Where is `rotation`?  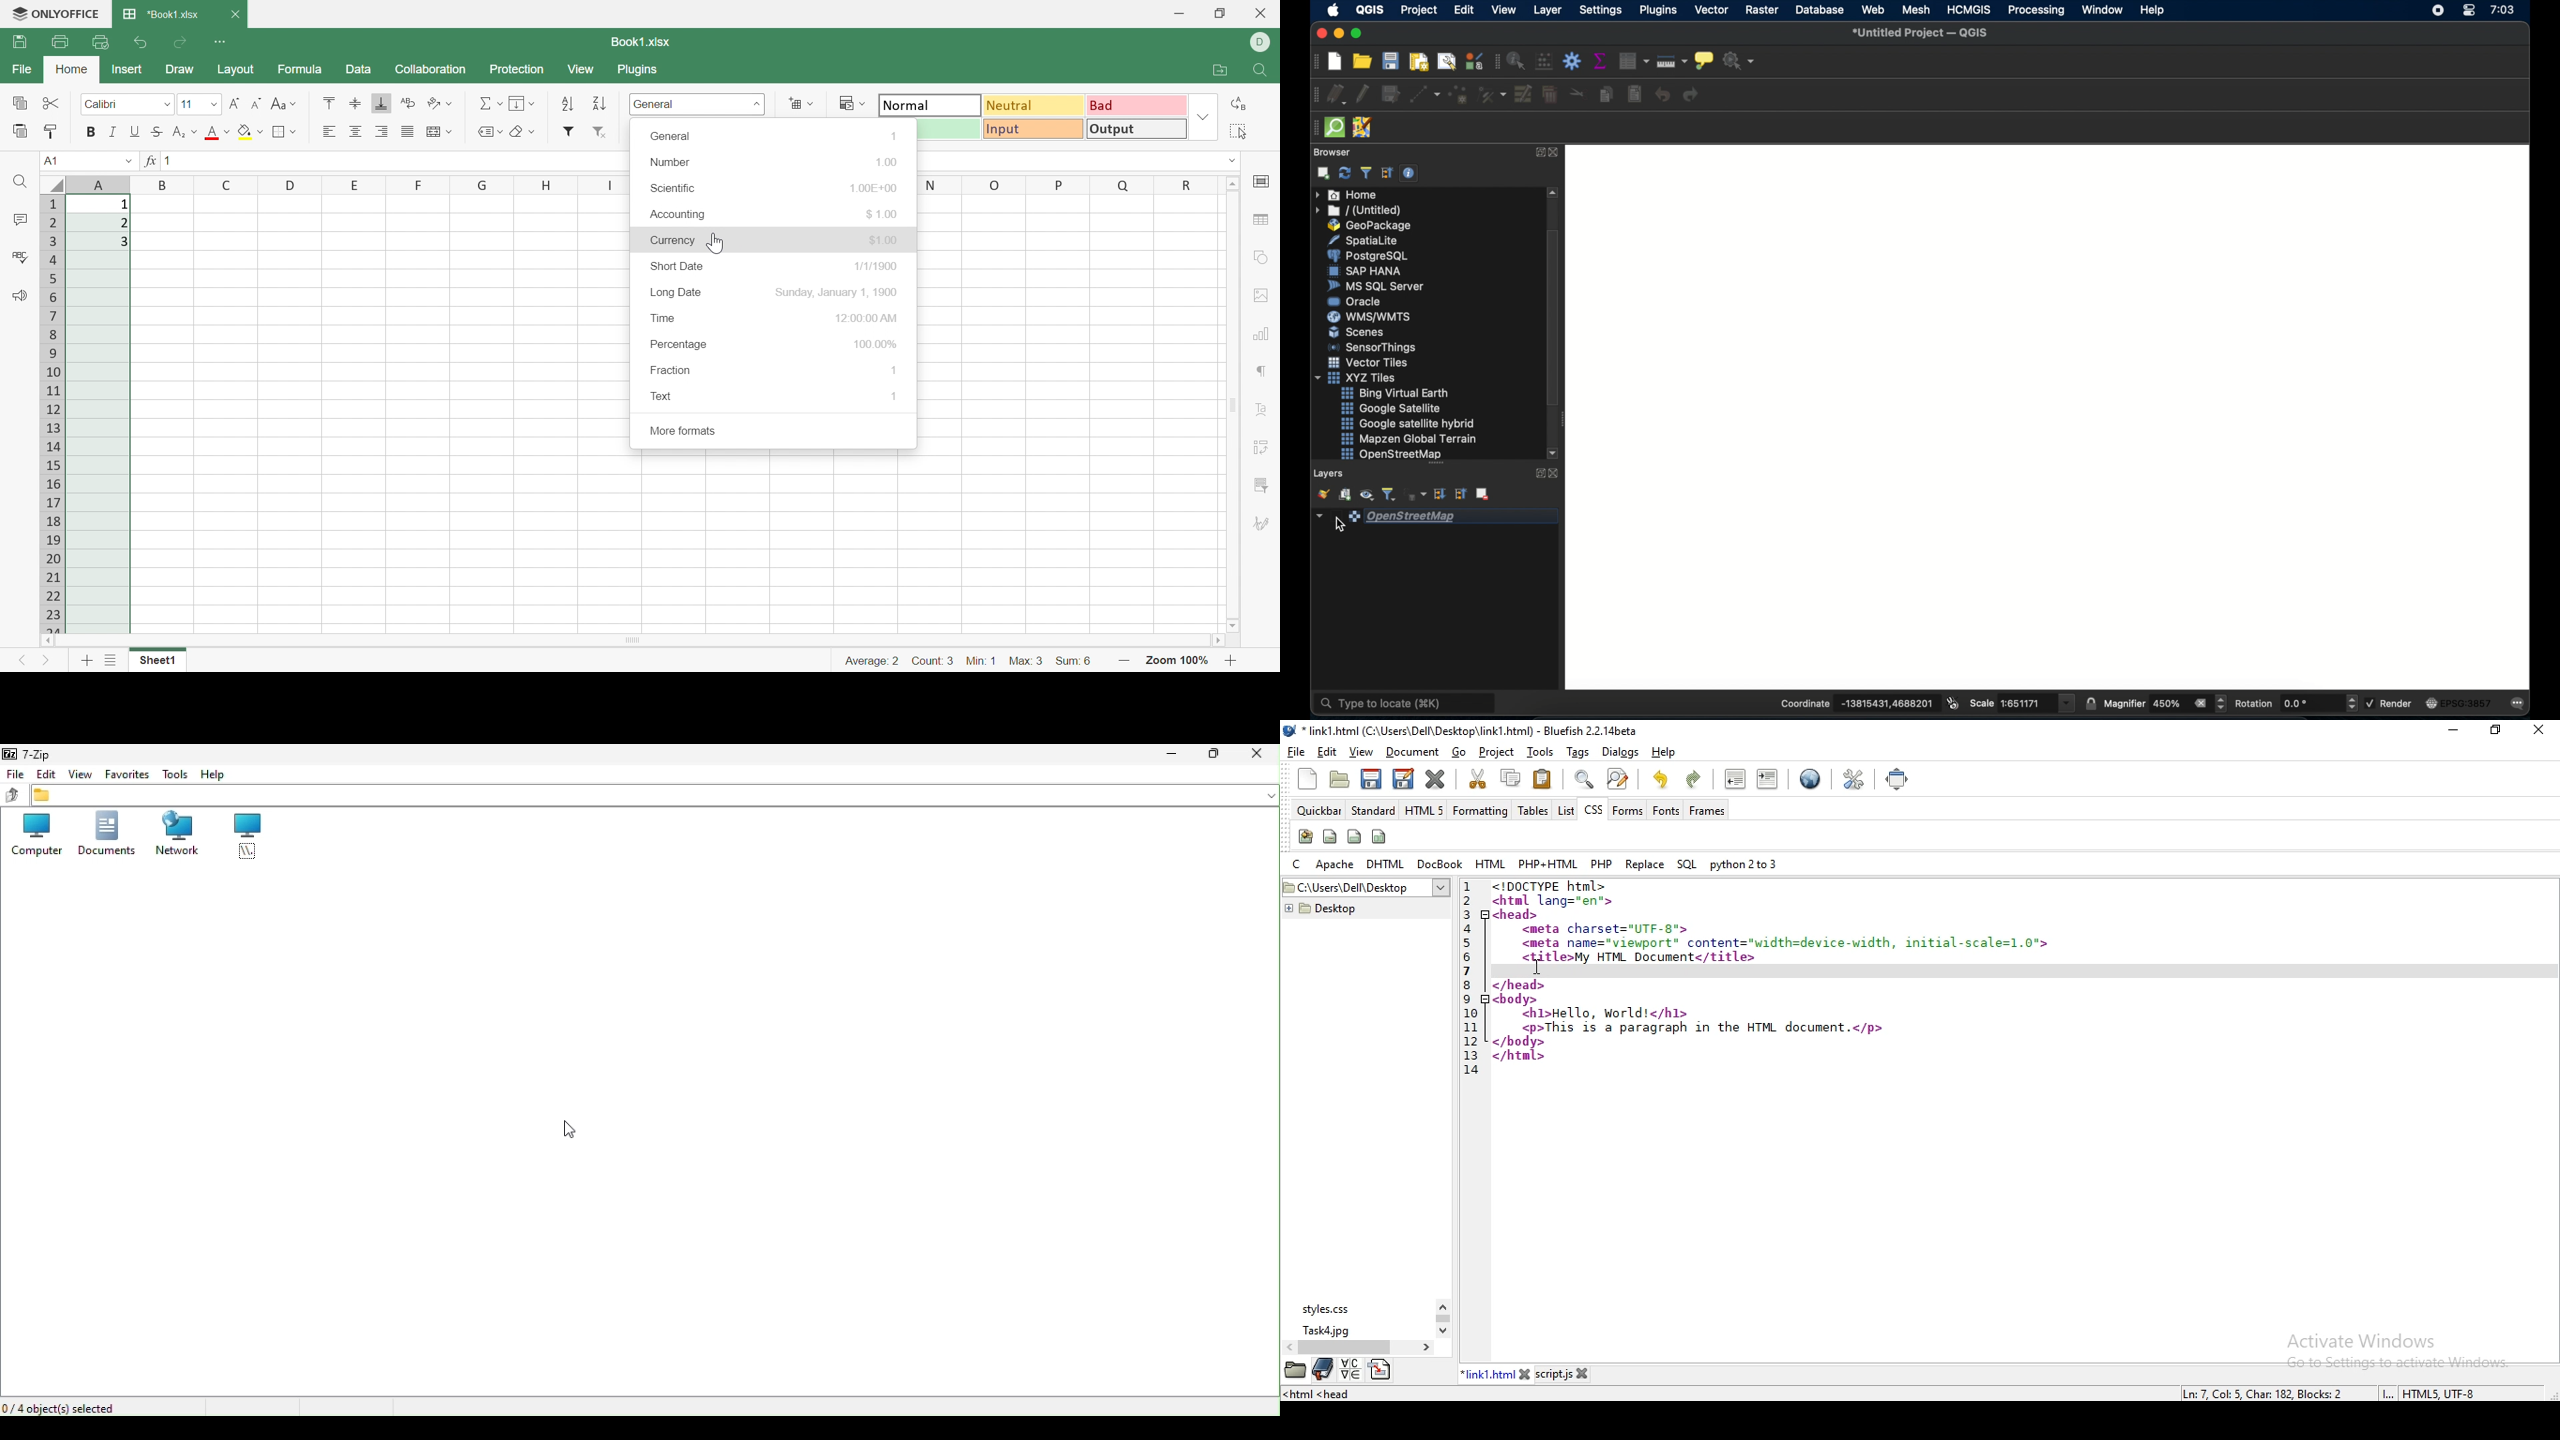 rotation is located at coordinates (2297, 704).